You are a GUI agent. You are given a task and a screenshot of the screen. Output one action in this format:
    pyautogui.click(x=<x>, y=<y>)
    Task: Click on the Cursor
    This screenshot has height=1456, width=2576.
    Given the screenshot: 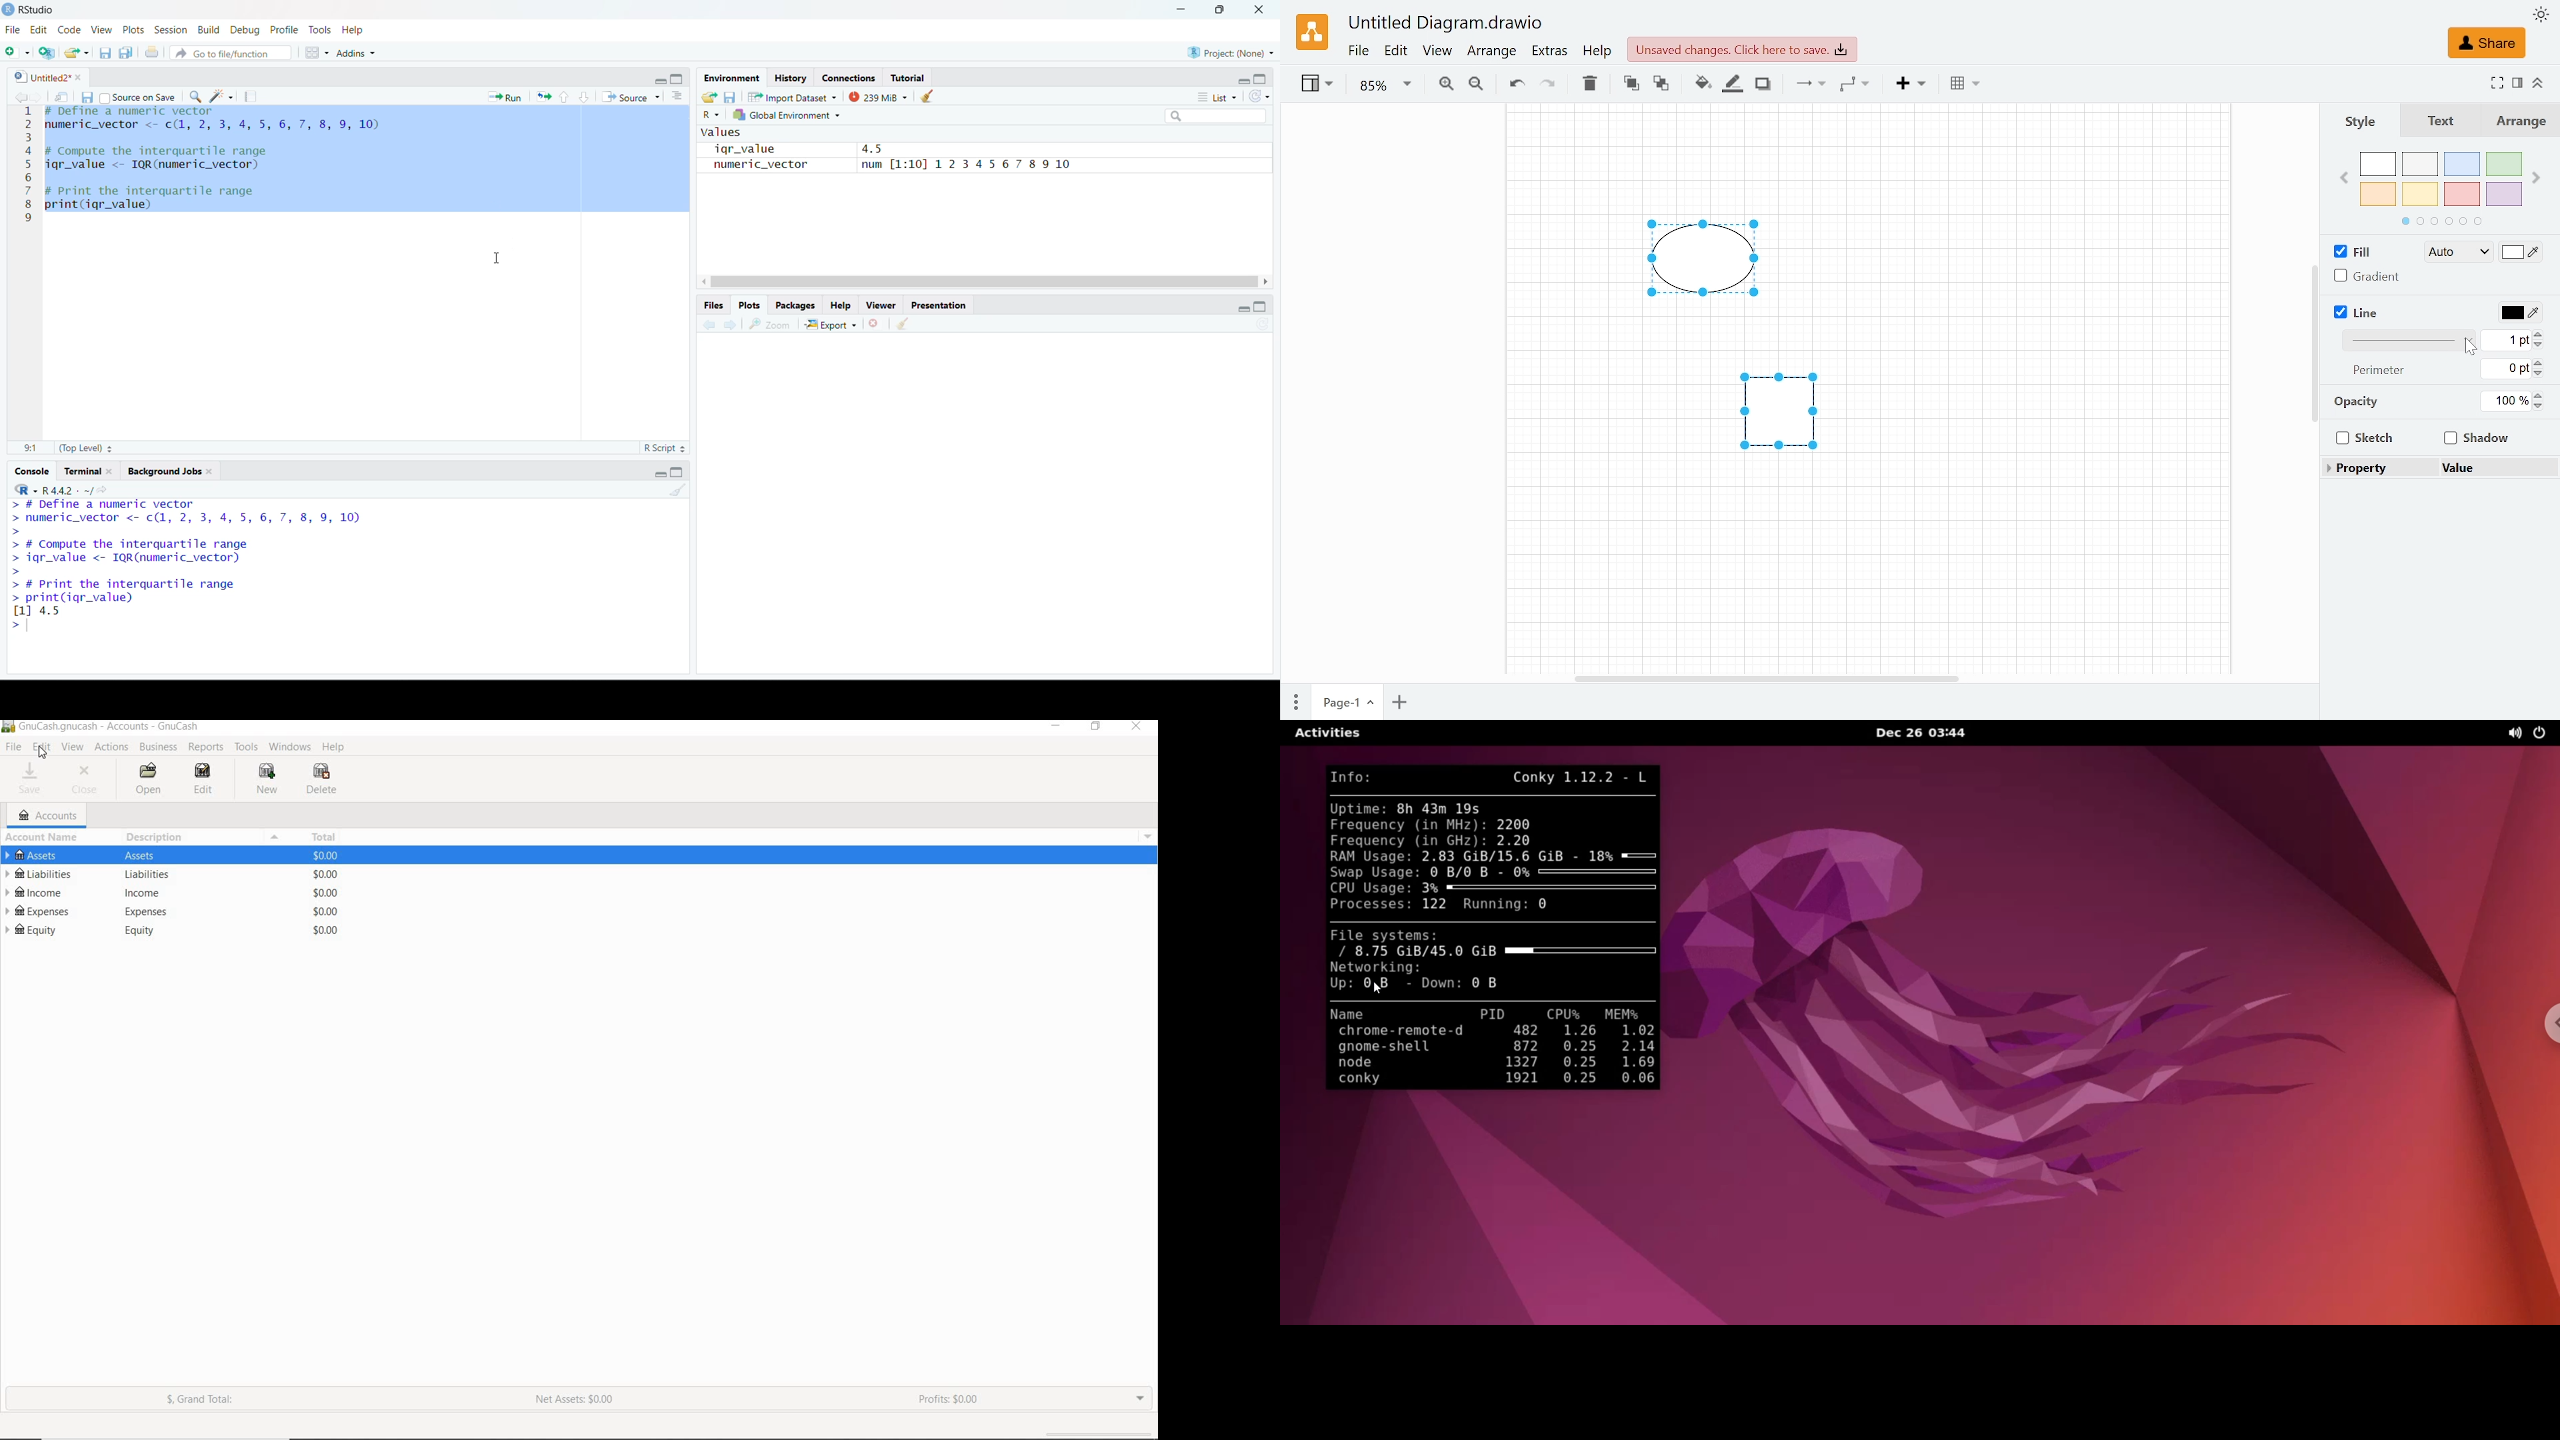 What is the action you would take?
    pyautogui.click(x=41, y=753)
    